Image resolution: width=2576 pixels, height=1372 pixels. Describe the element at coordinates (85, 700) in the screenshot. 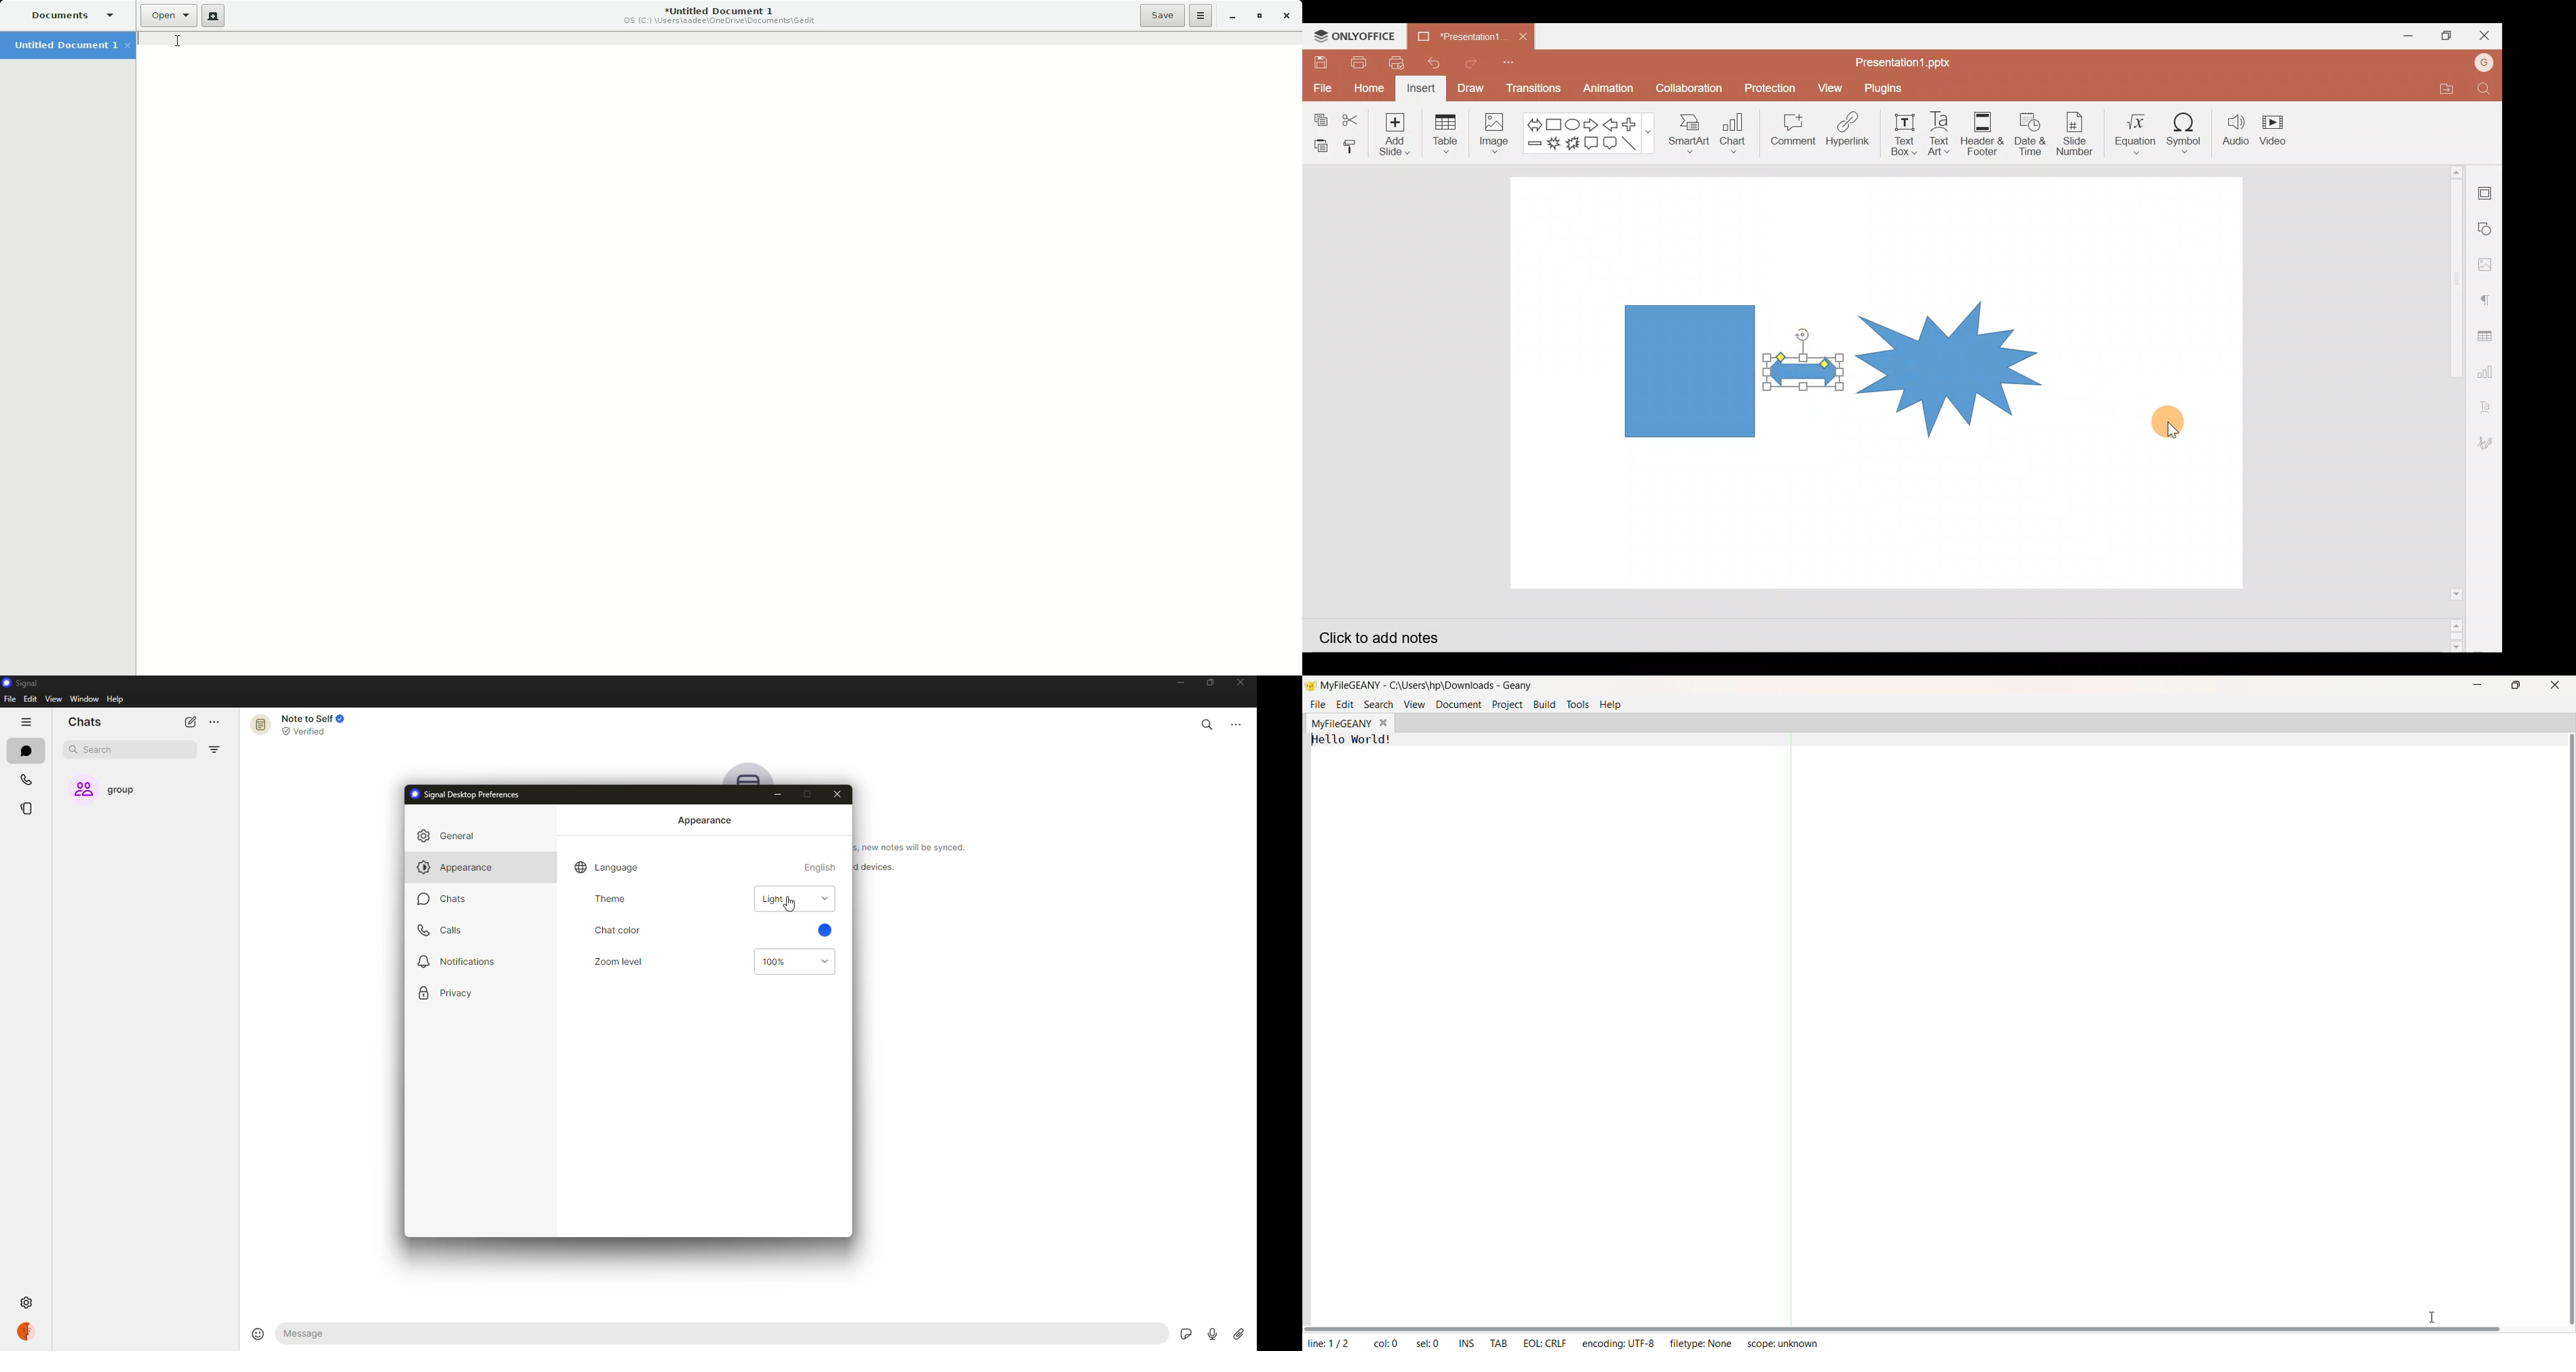

I see `window` at that location.